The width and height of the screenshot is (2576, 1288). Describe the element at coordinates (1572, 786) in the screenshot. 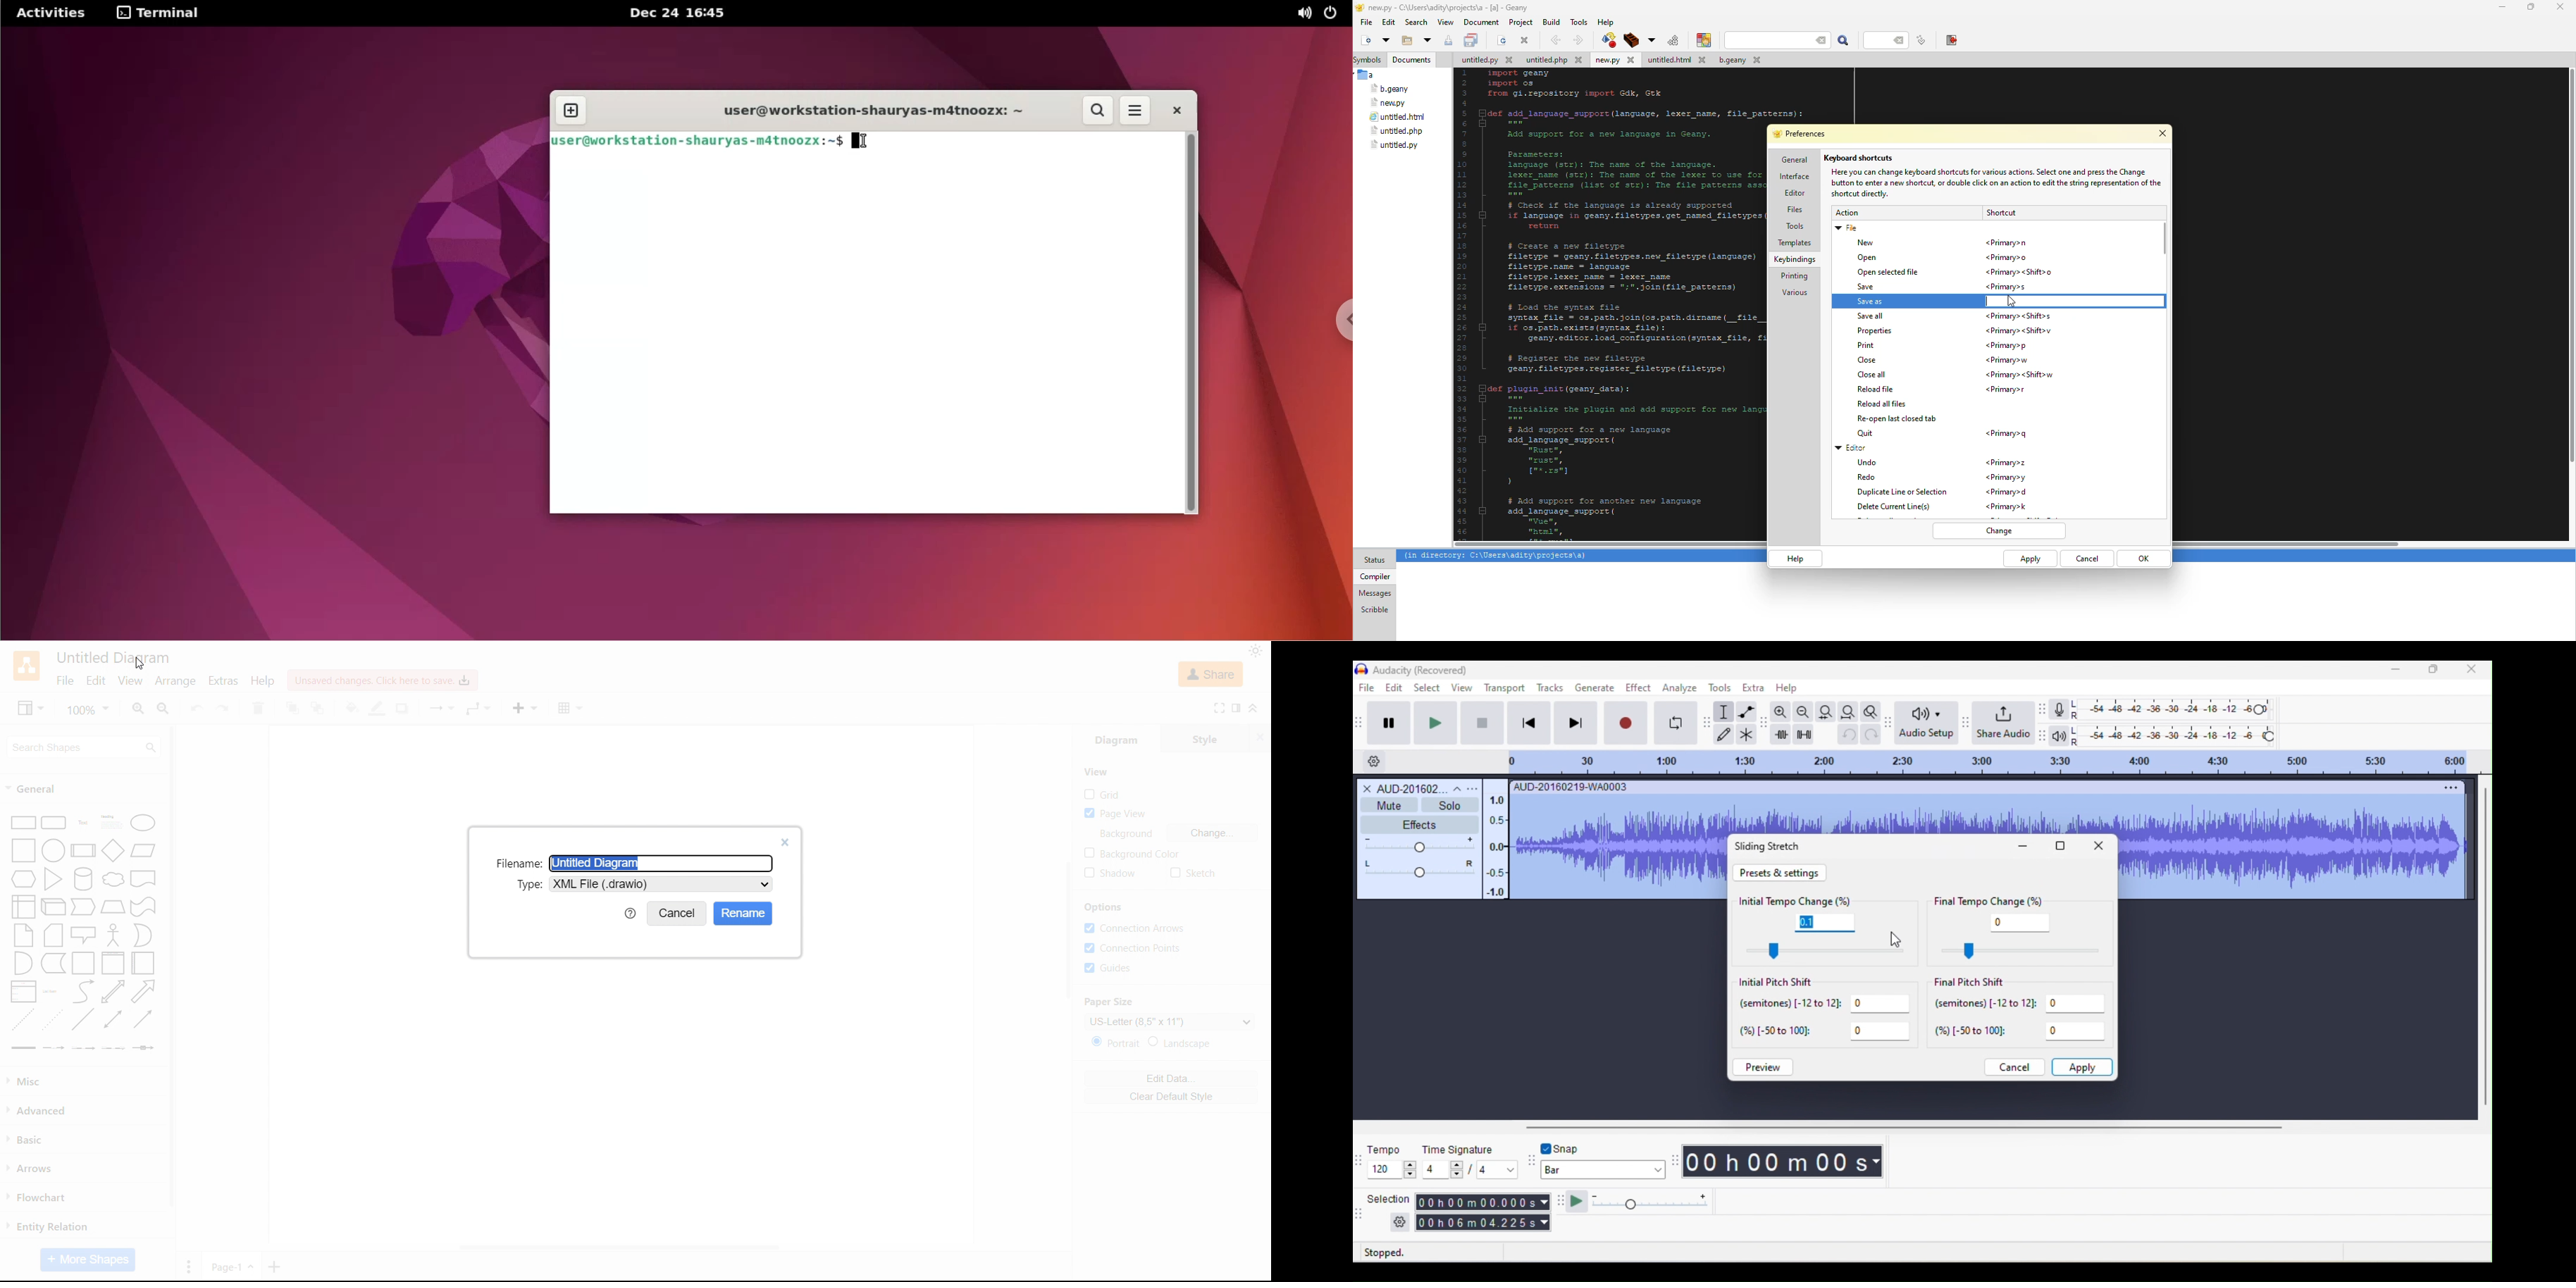

I see `AUD-20160219-WA0003` at that location.